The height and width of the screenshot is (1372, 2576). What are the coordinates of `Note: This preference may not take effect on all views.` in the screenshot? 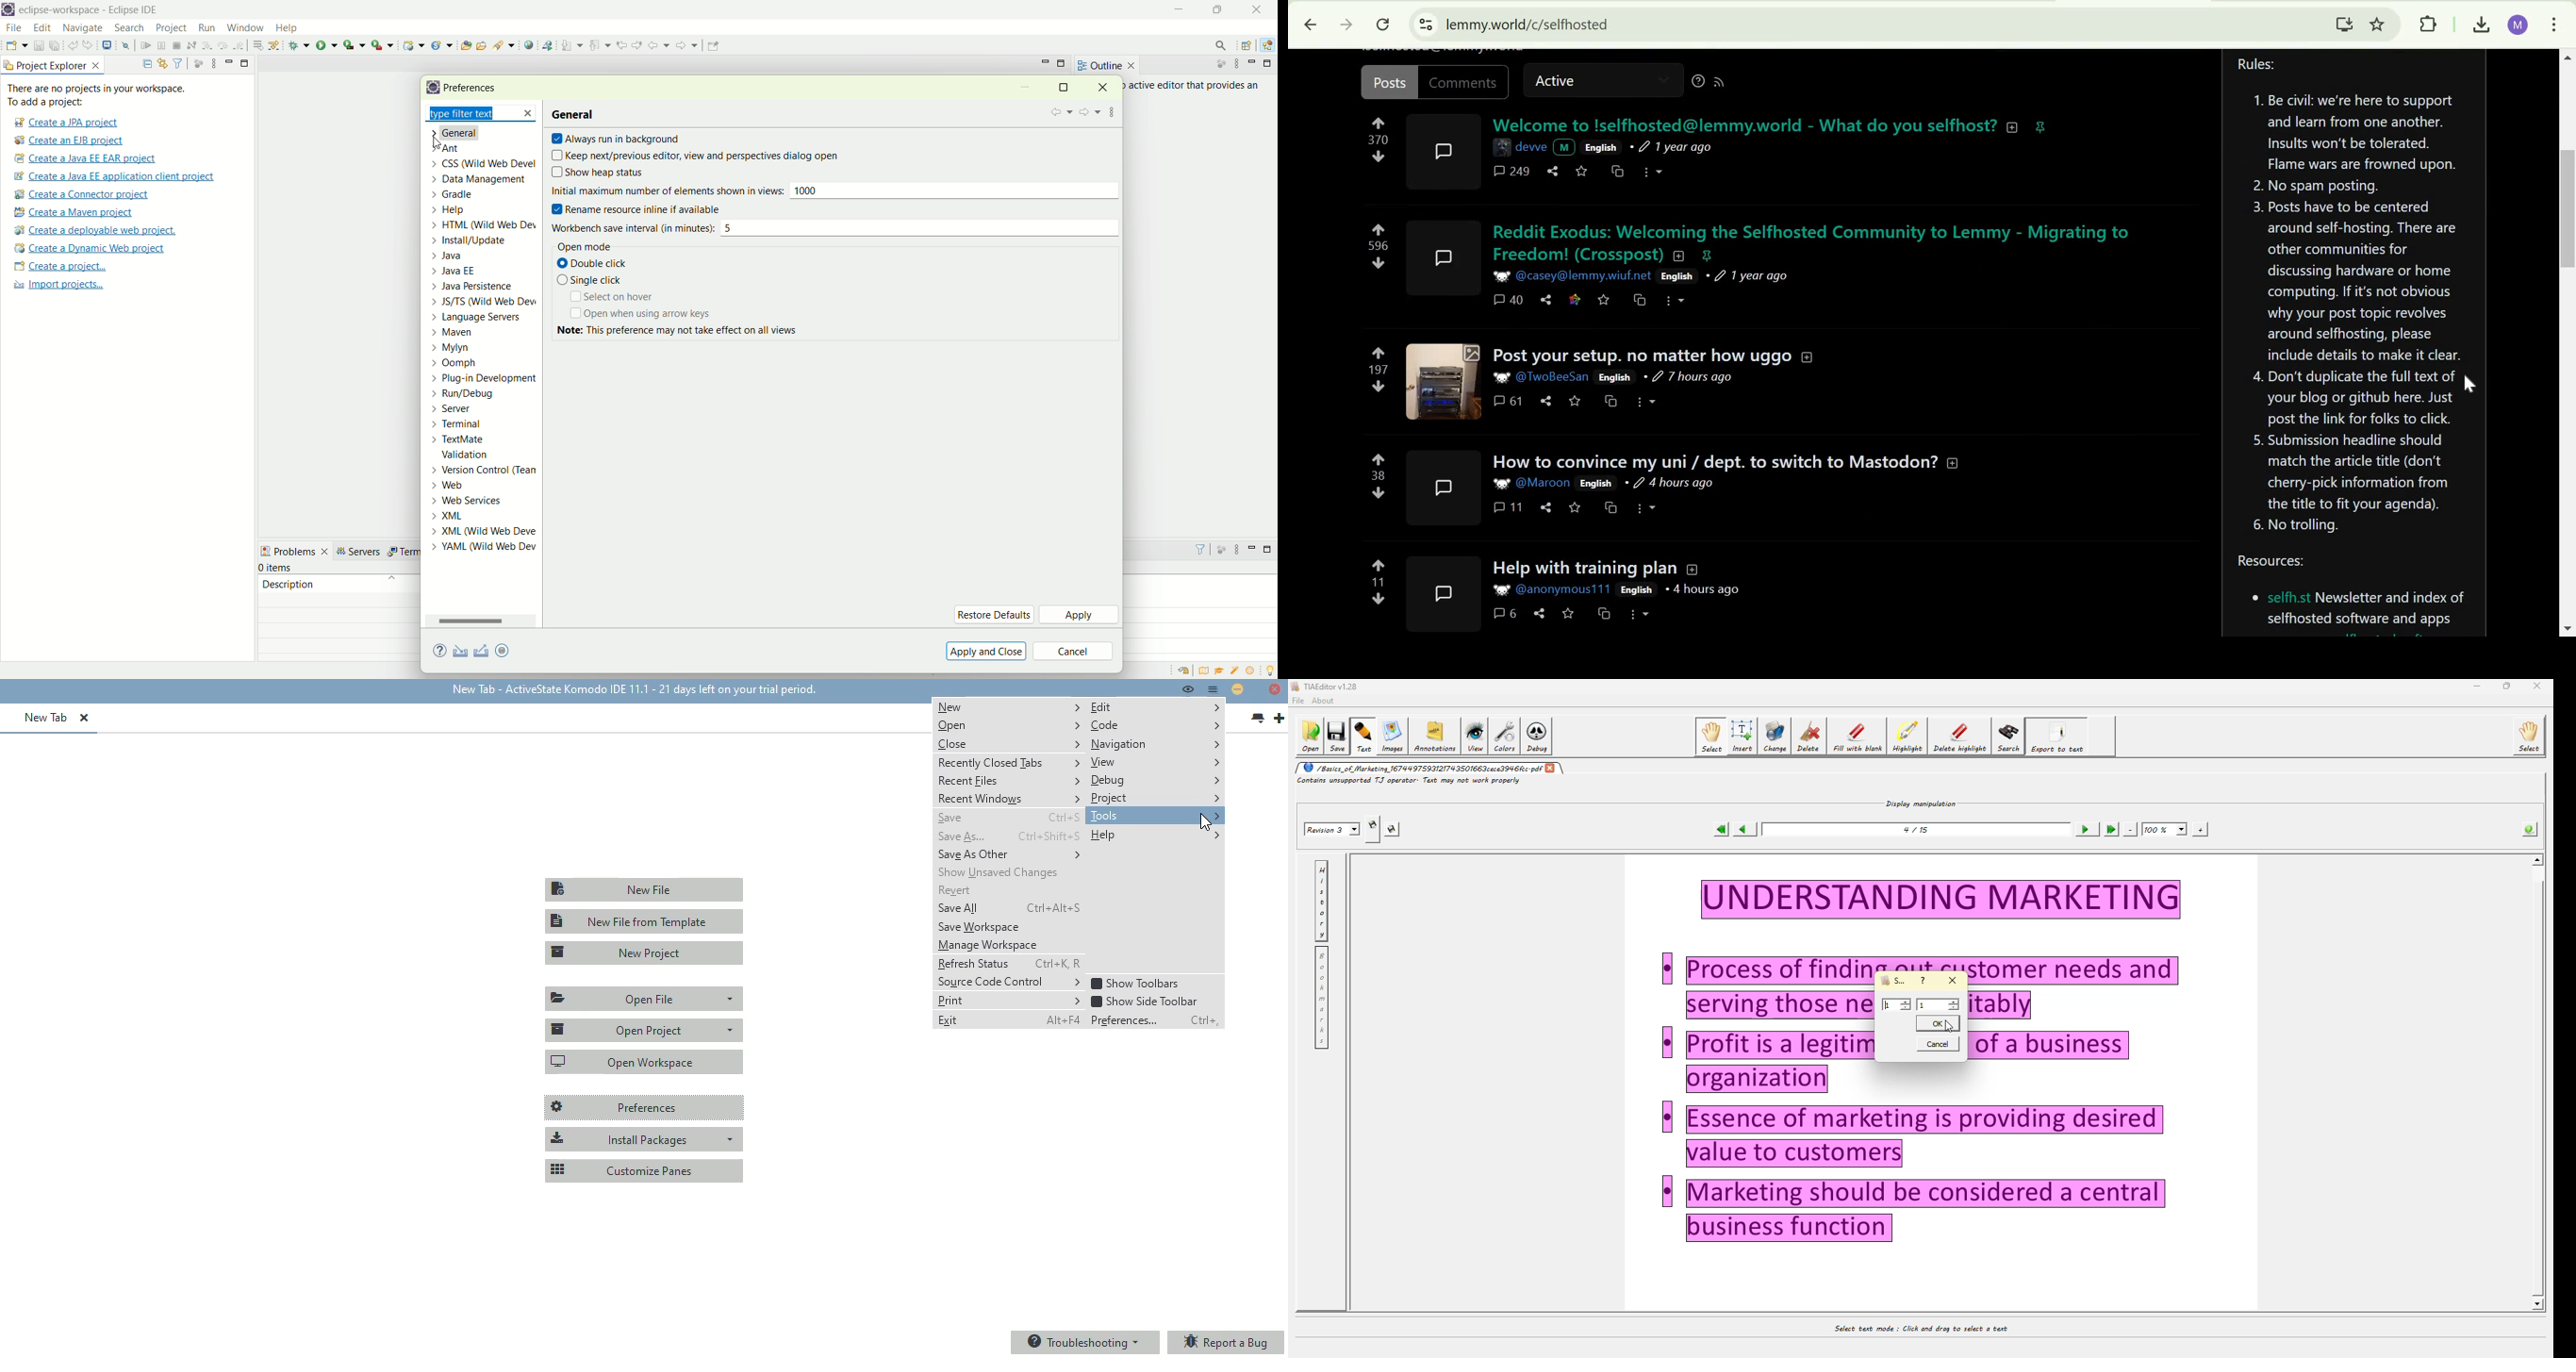 It's located at (690, 335).